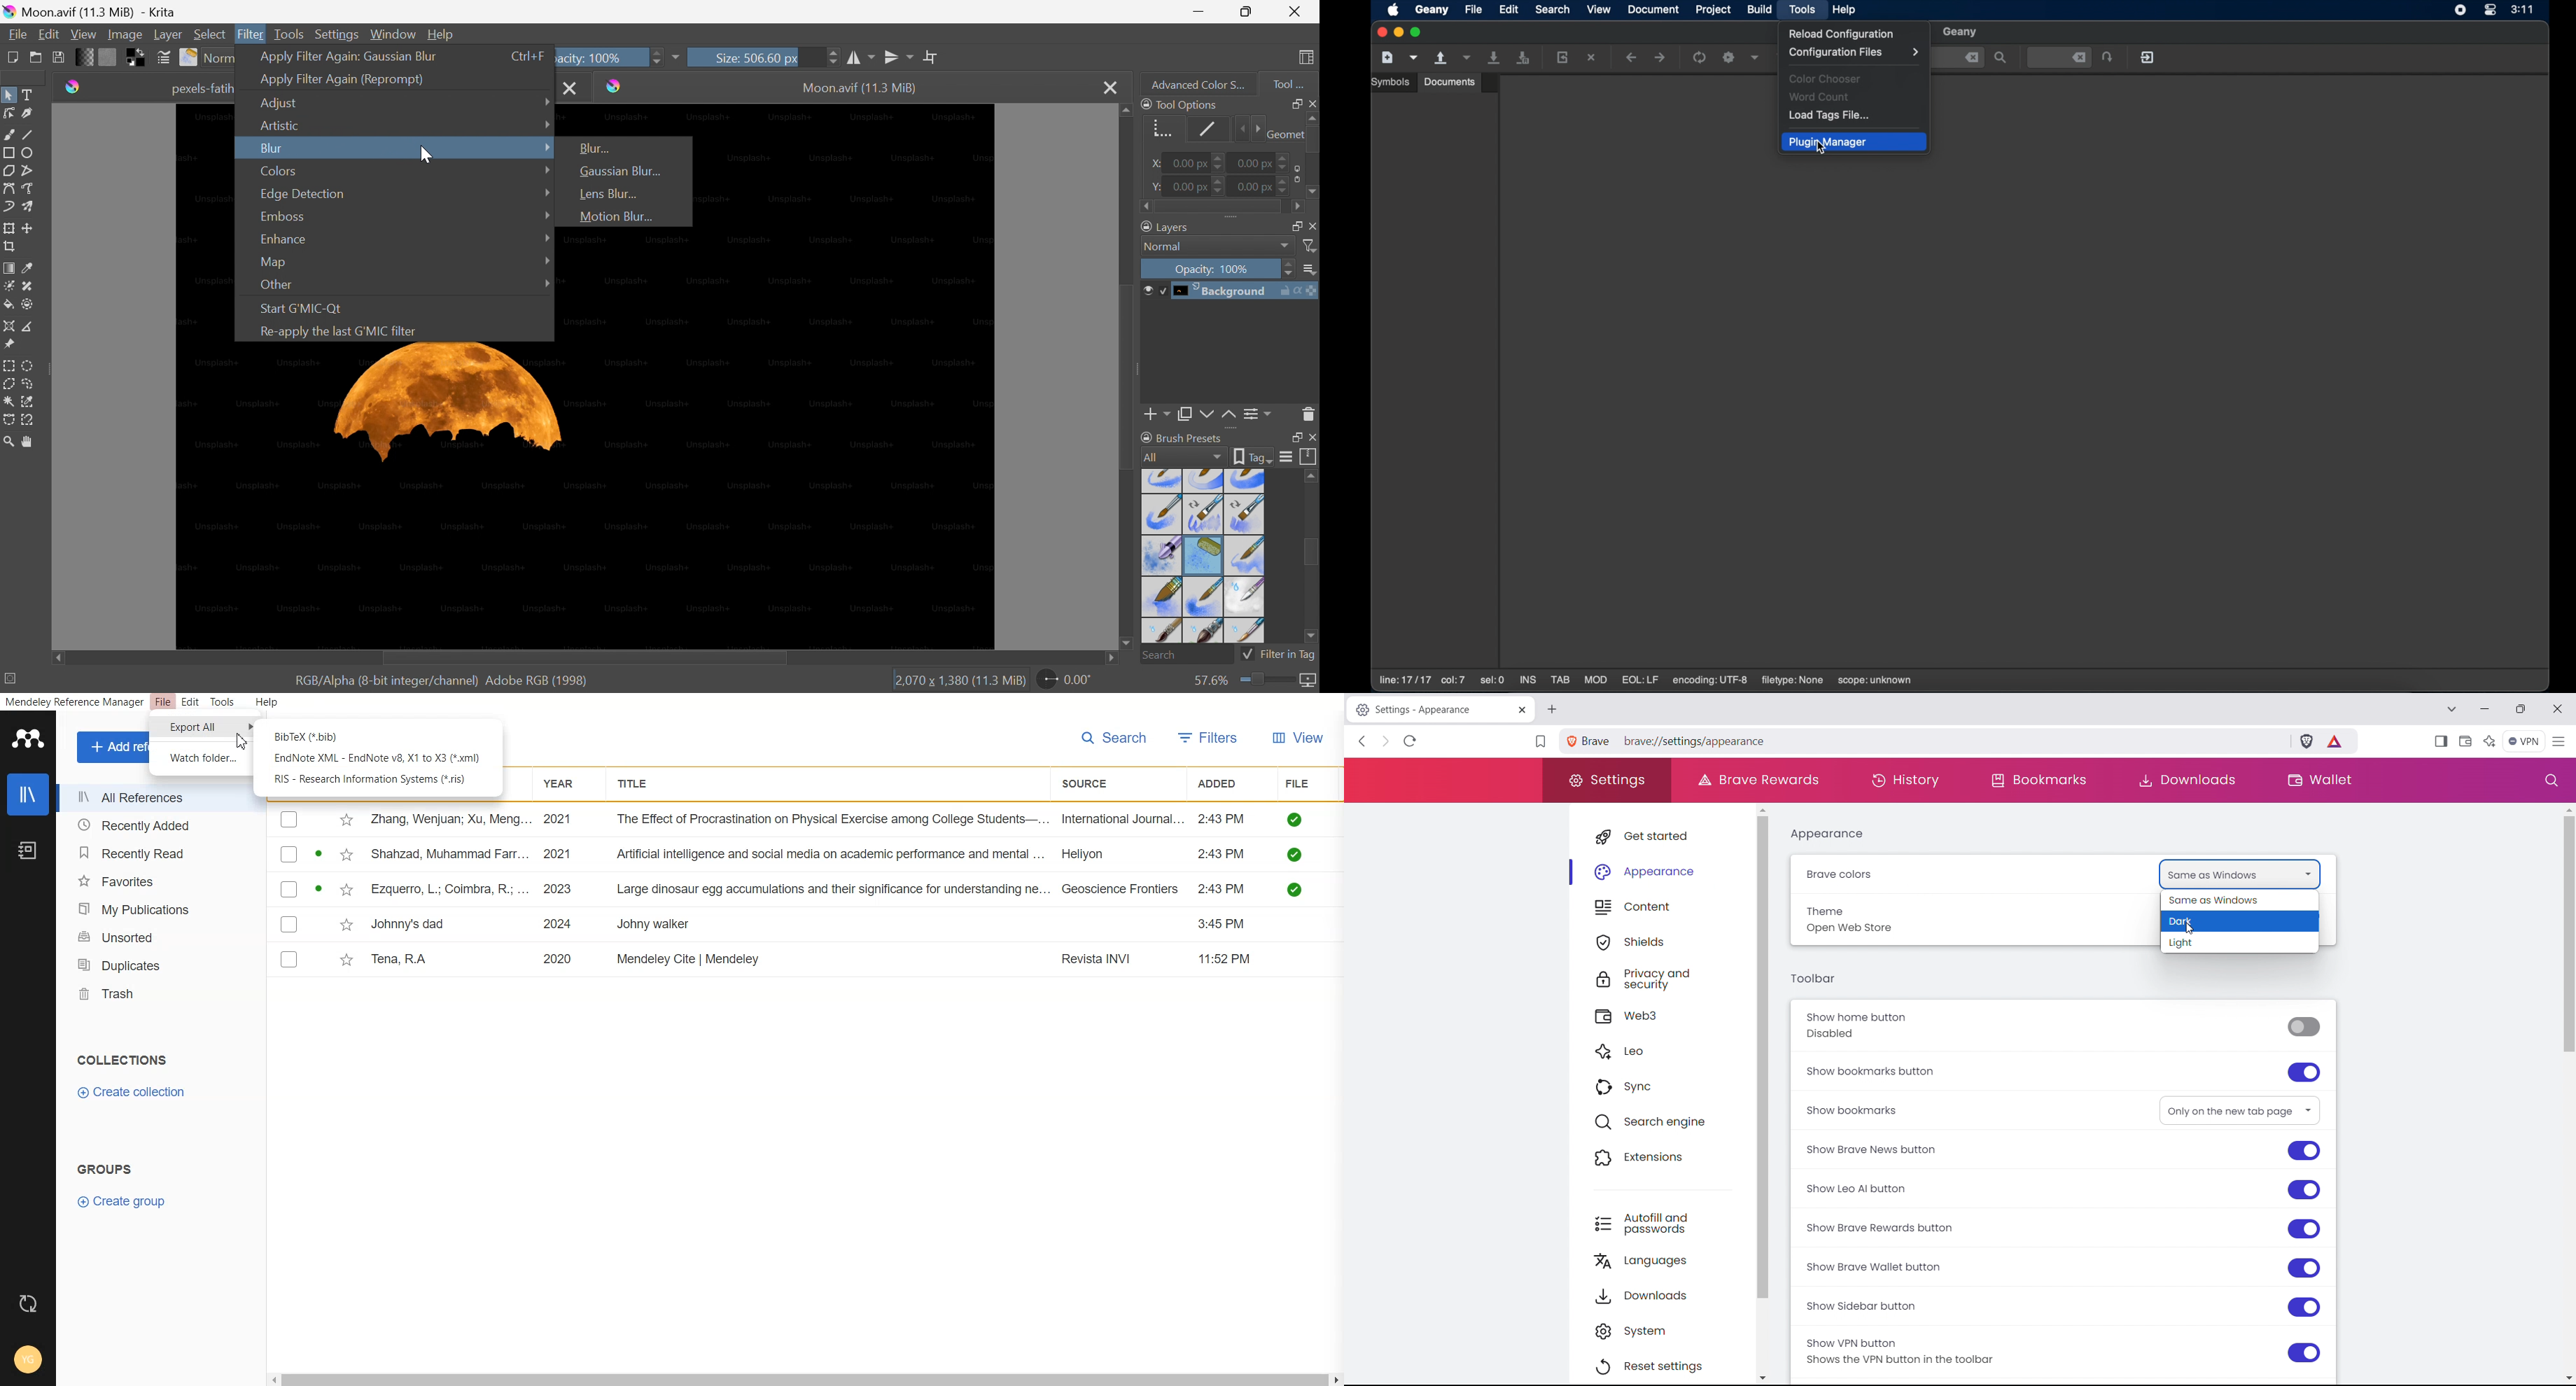  What do you see at coordinates (390, 35) in the screenshot?
I see `Window` at bounding box center [390, 35].